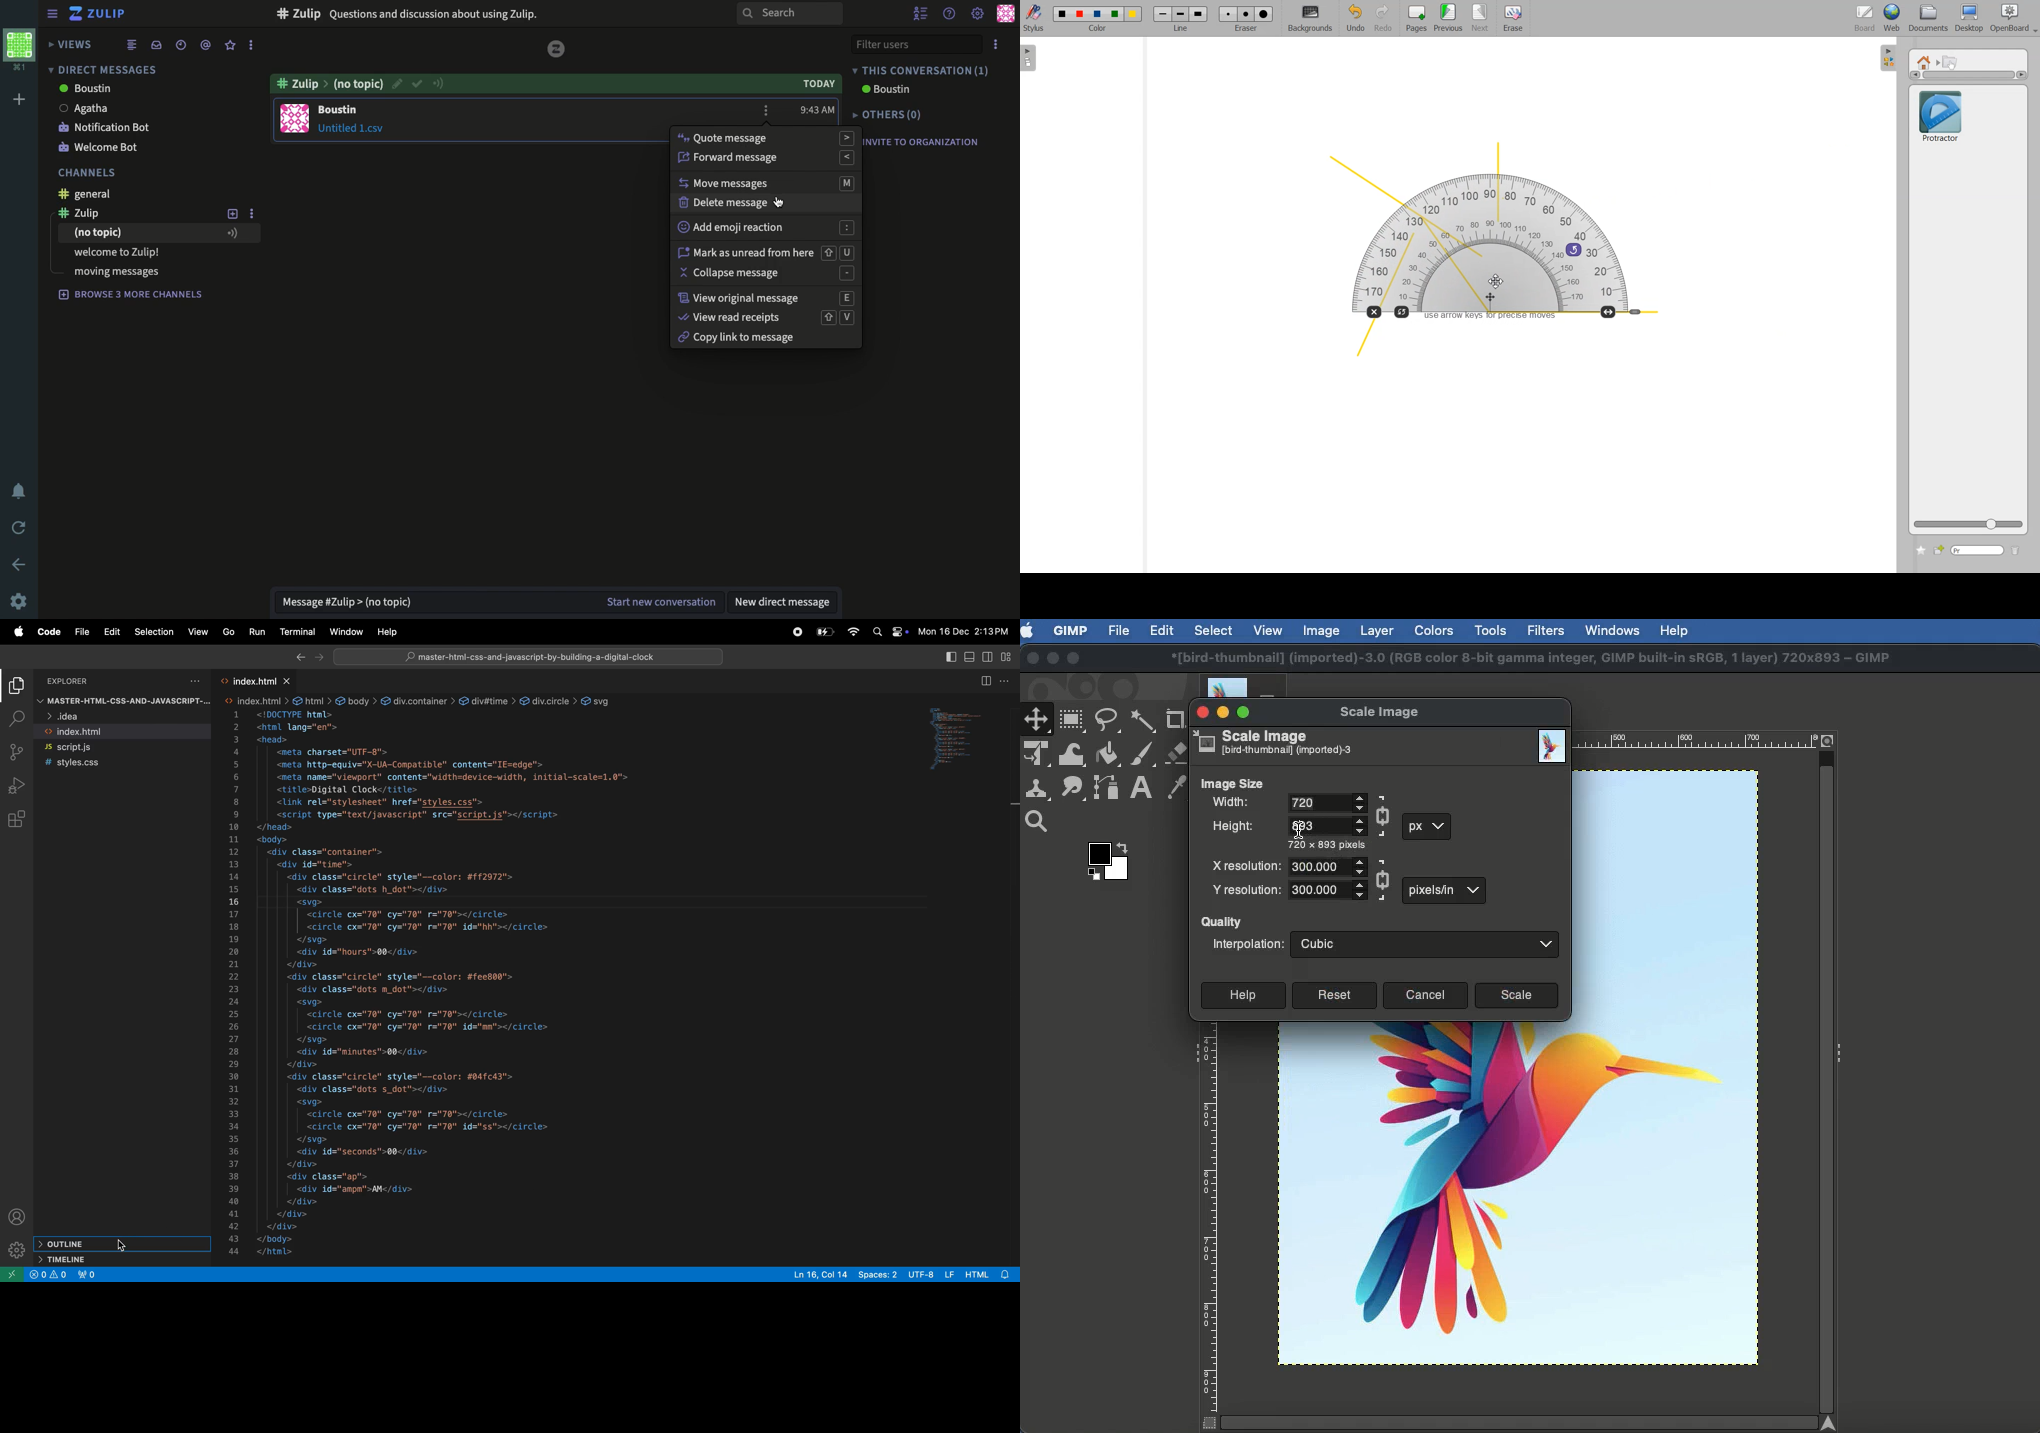 This screenshot has width=2044, height=1456. Describe the element at coordinates (730, 203) in the screenshot. I see `delete message` at that location.